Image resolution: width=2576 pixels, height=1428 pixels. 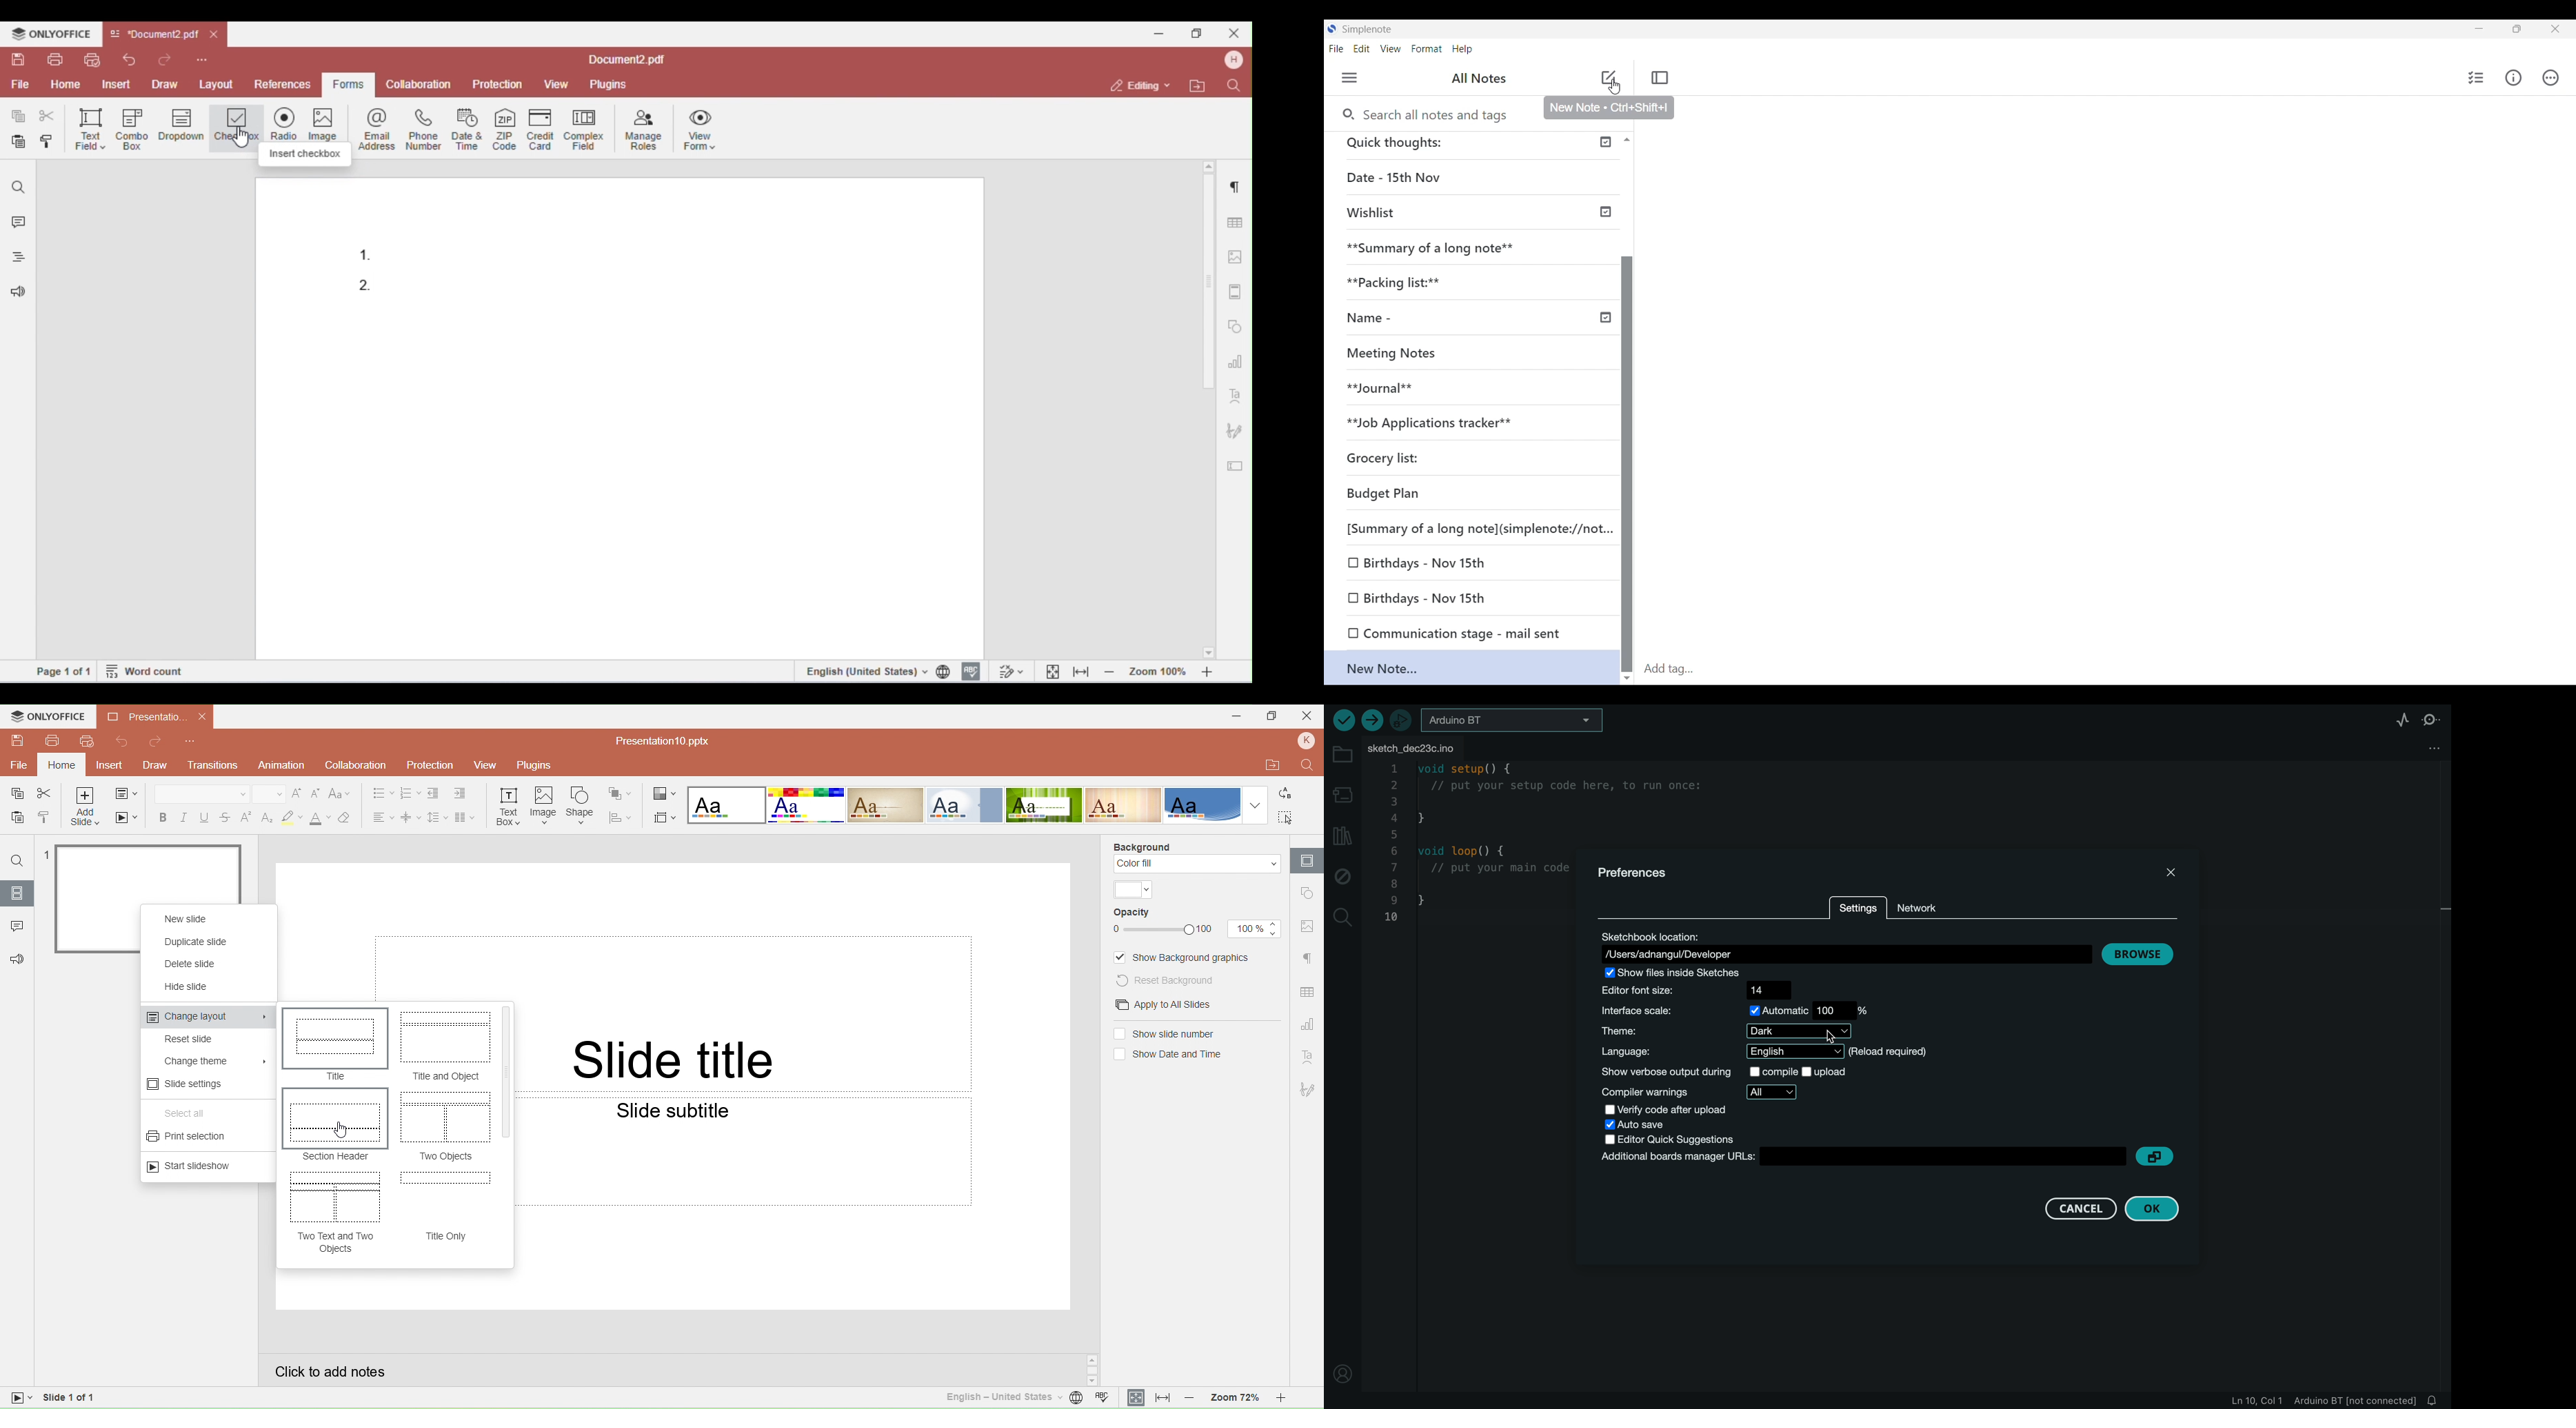 What do you see at coordinates (161, 817) in the screenshot?
I see `Bold` at bounding box center [161, 817].